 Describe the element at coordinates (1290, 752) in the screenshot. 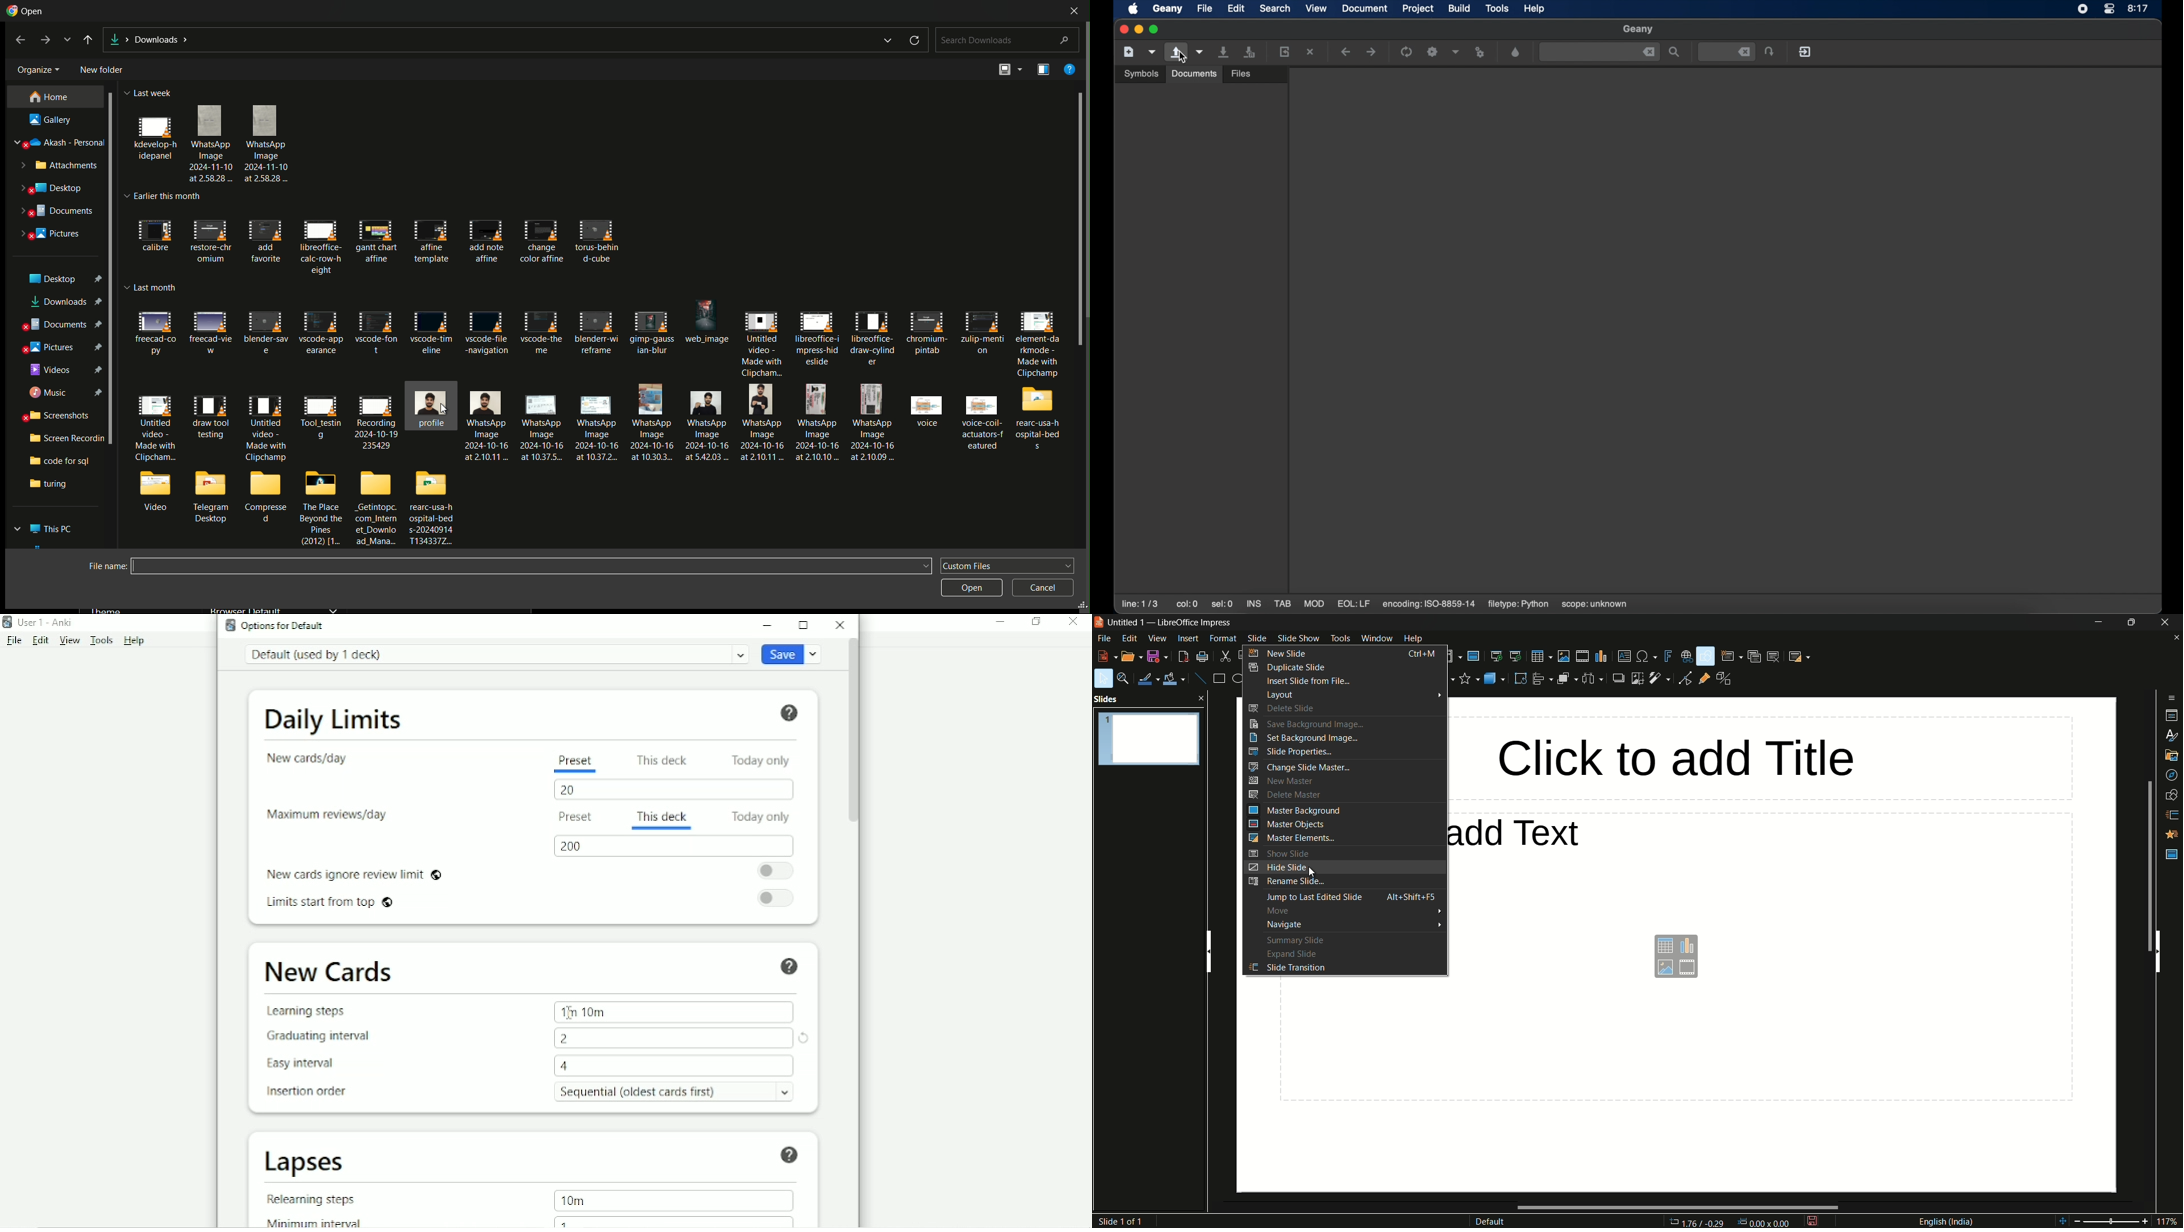

I see `slide properties` at that location.